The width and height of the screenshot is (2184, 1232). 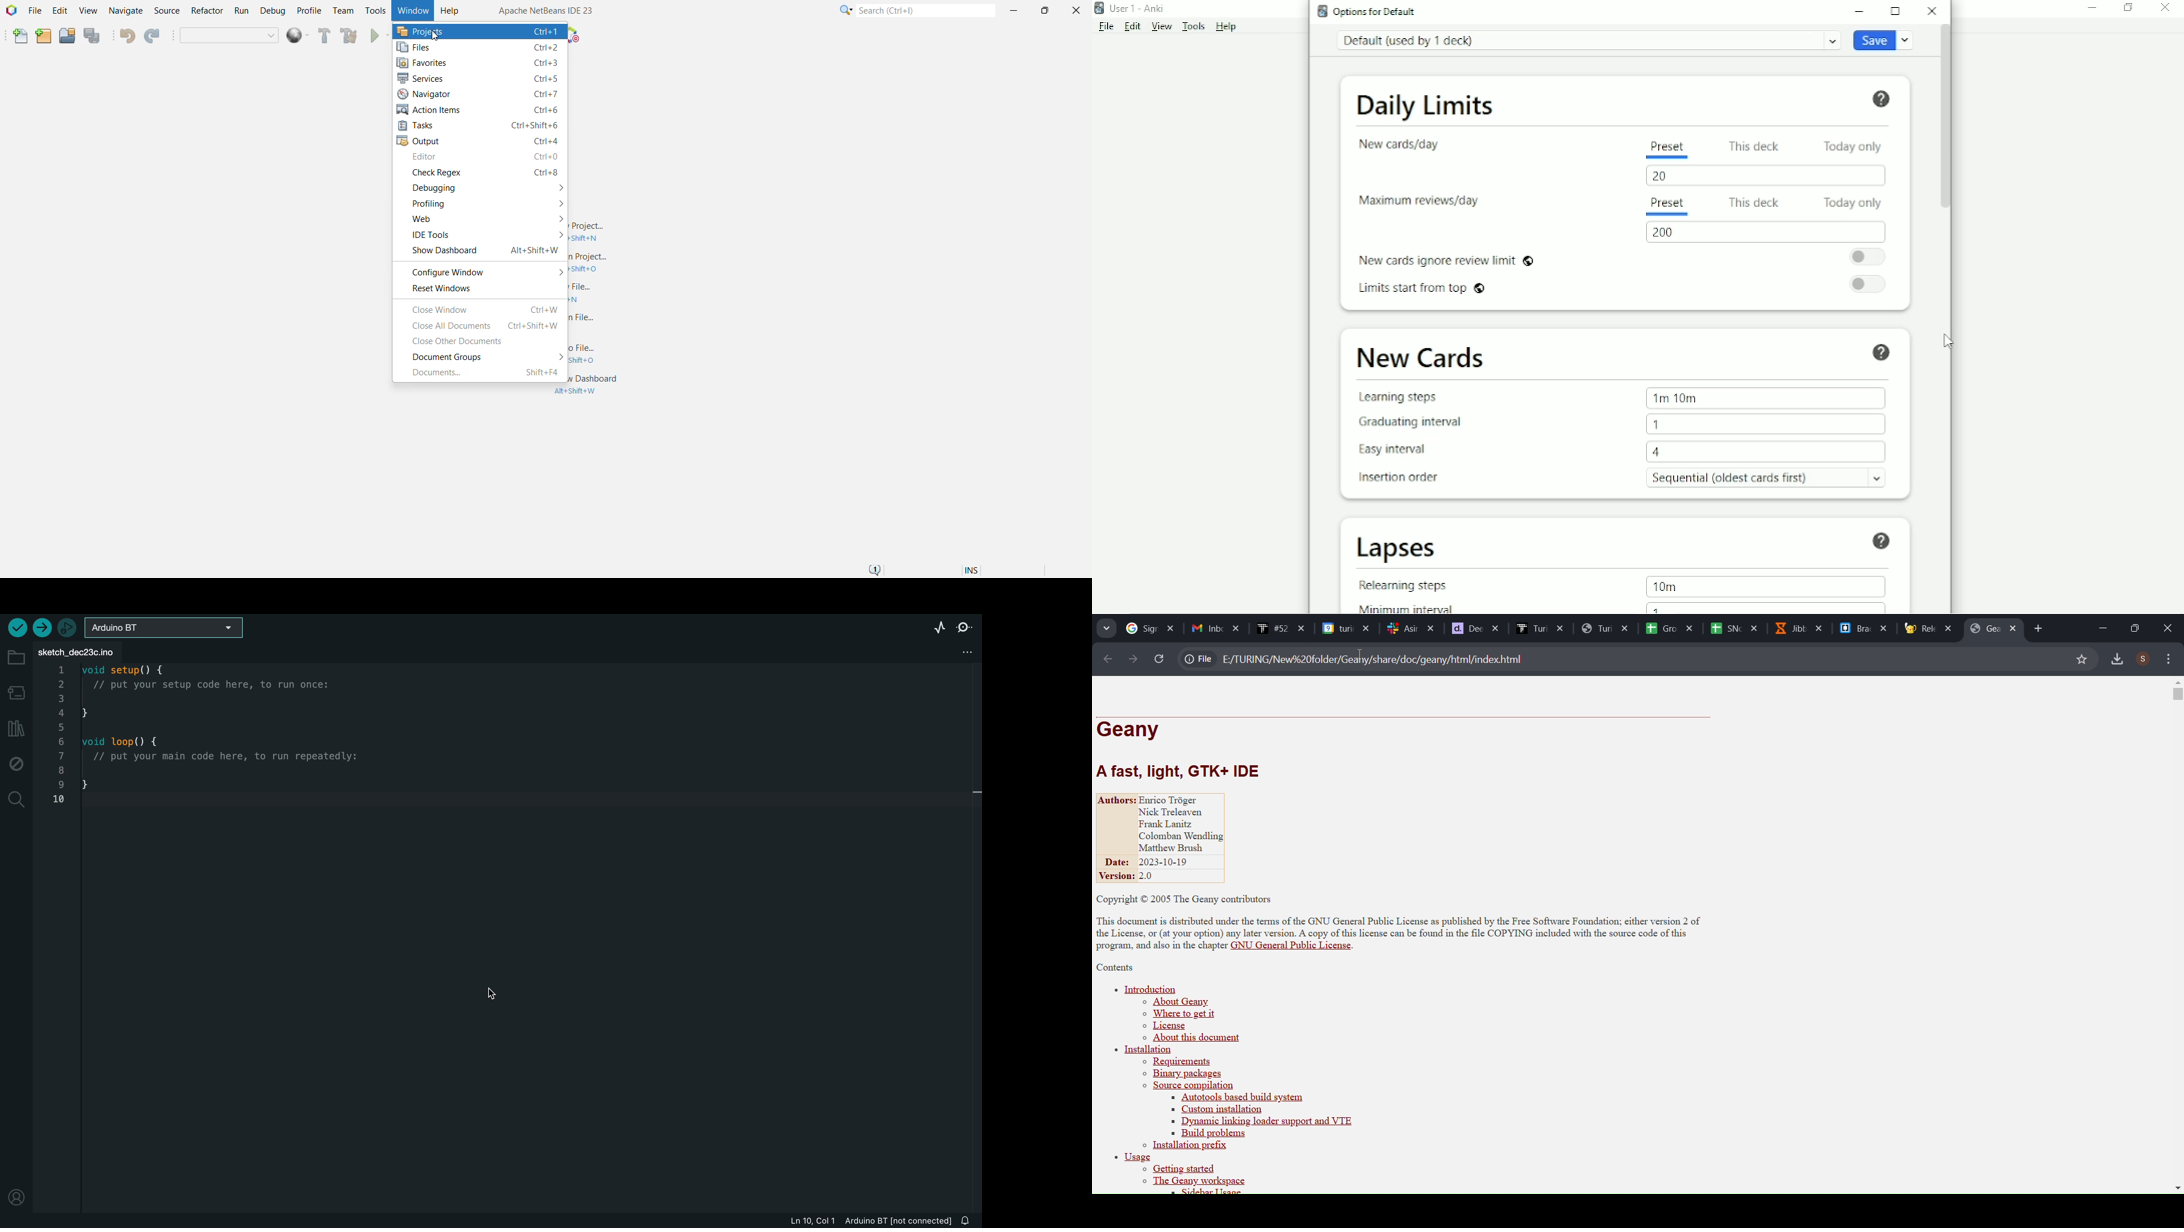 What do you see at coordinates (1106, 658) in the screenshot?
I see `previous` at bounding box center [1106, 658].